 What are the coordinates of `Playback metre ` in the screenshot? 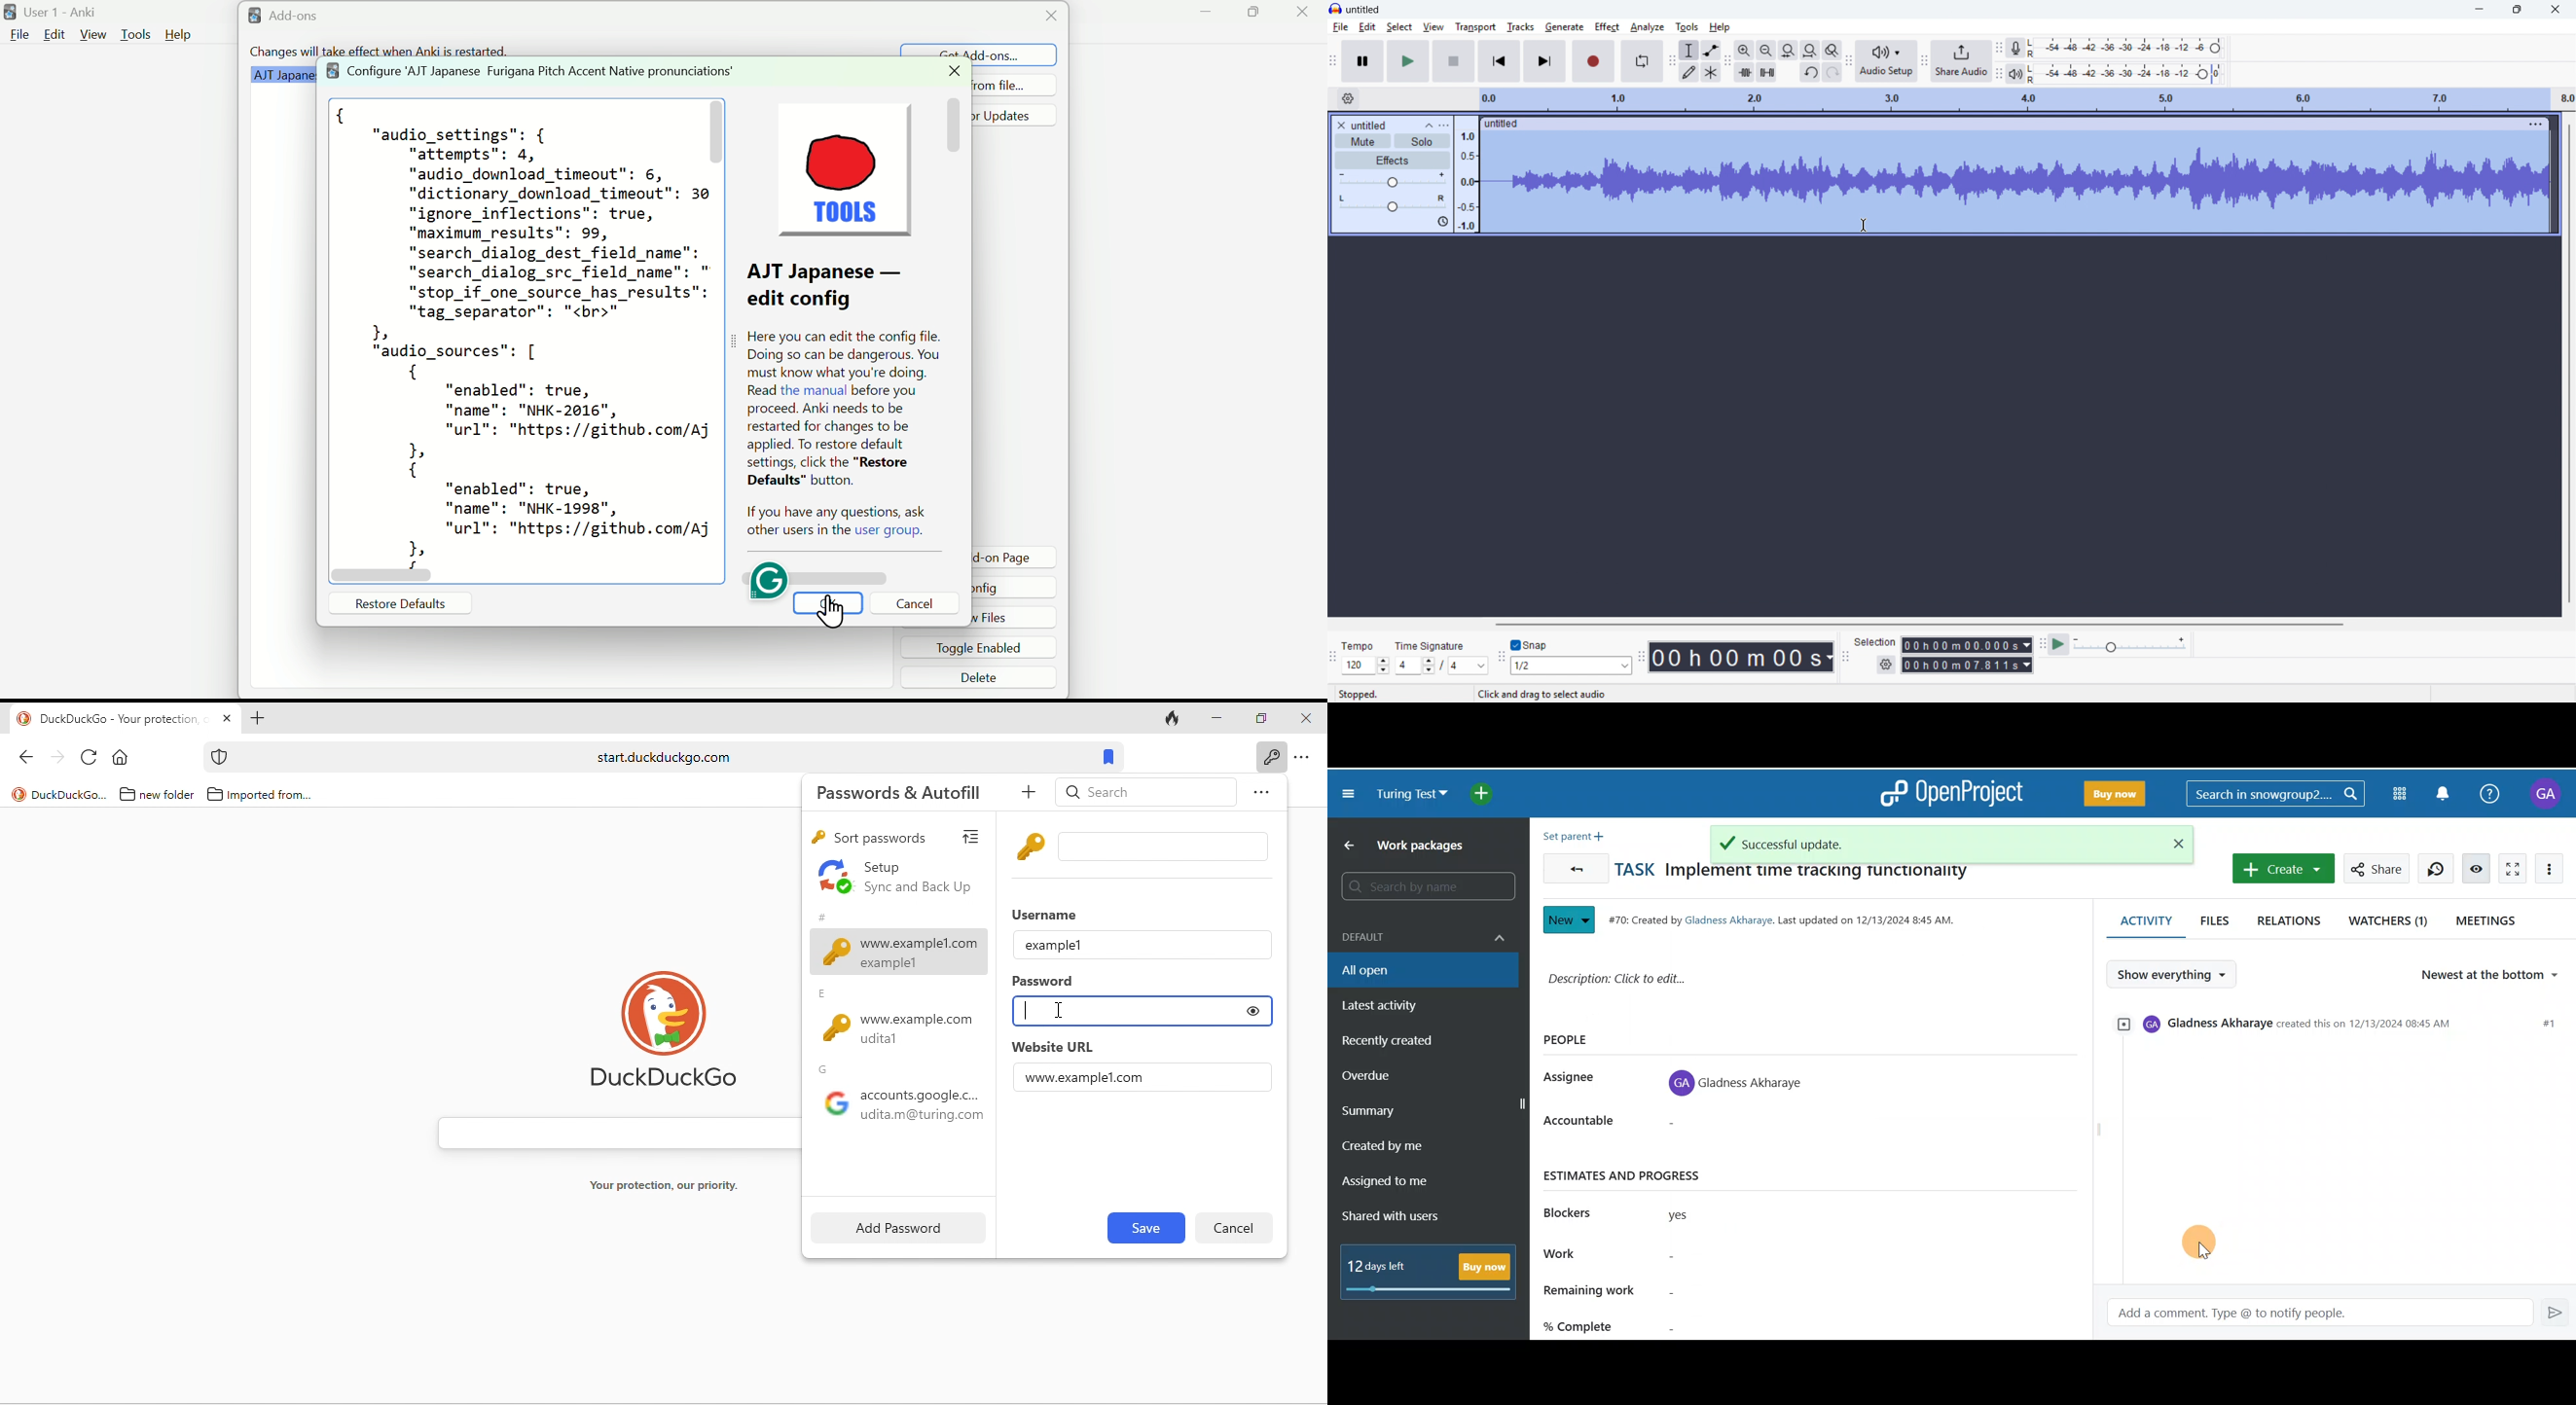 It's located at (2015, 74).